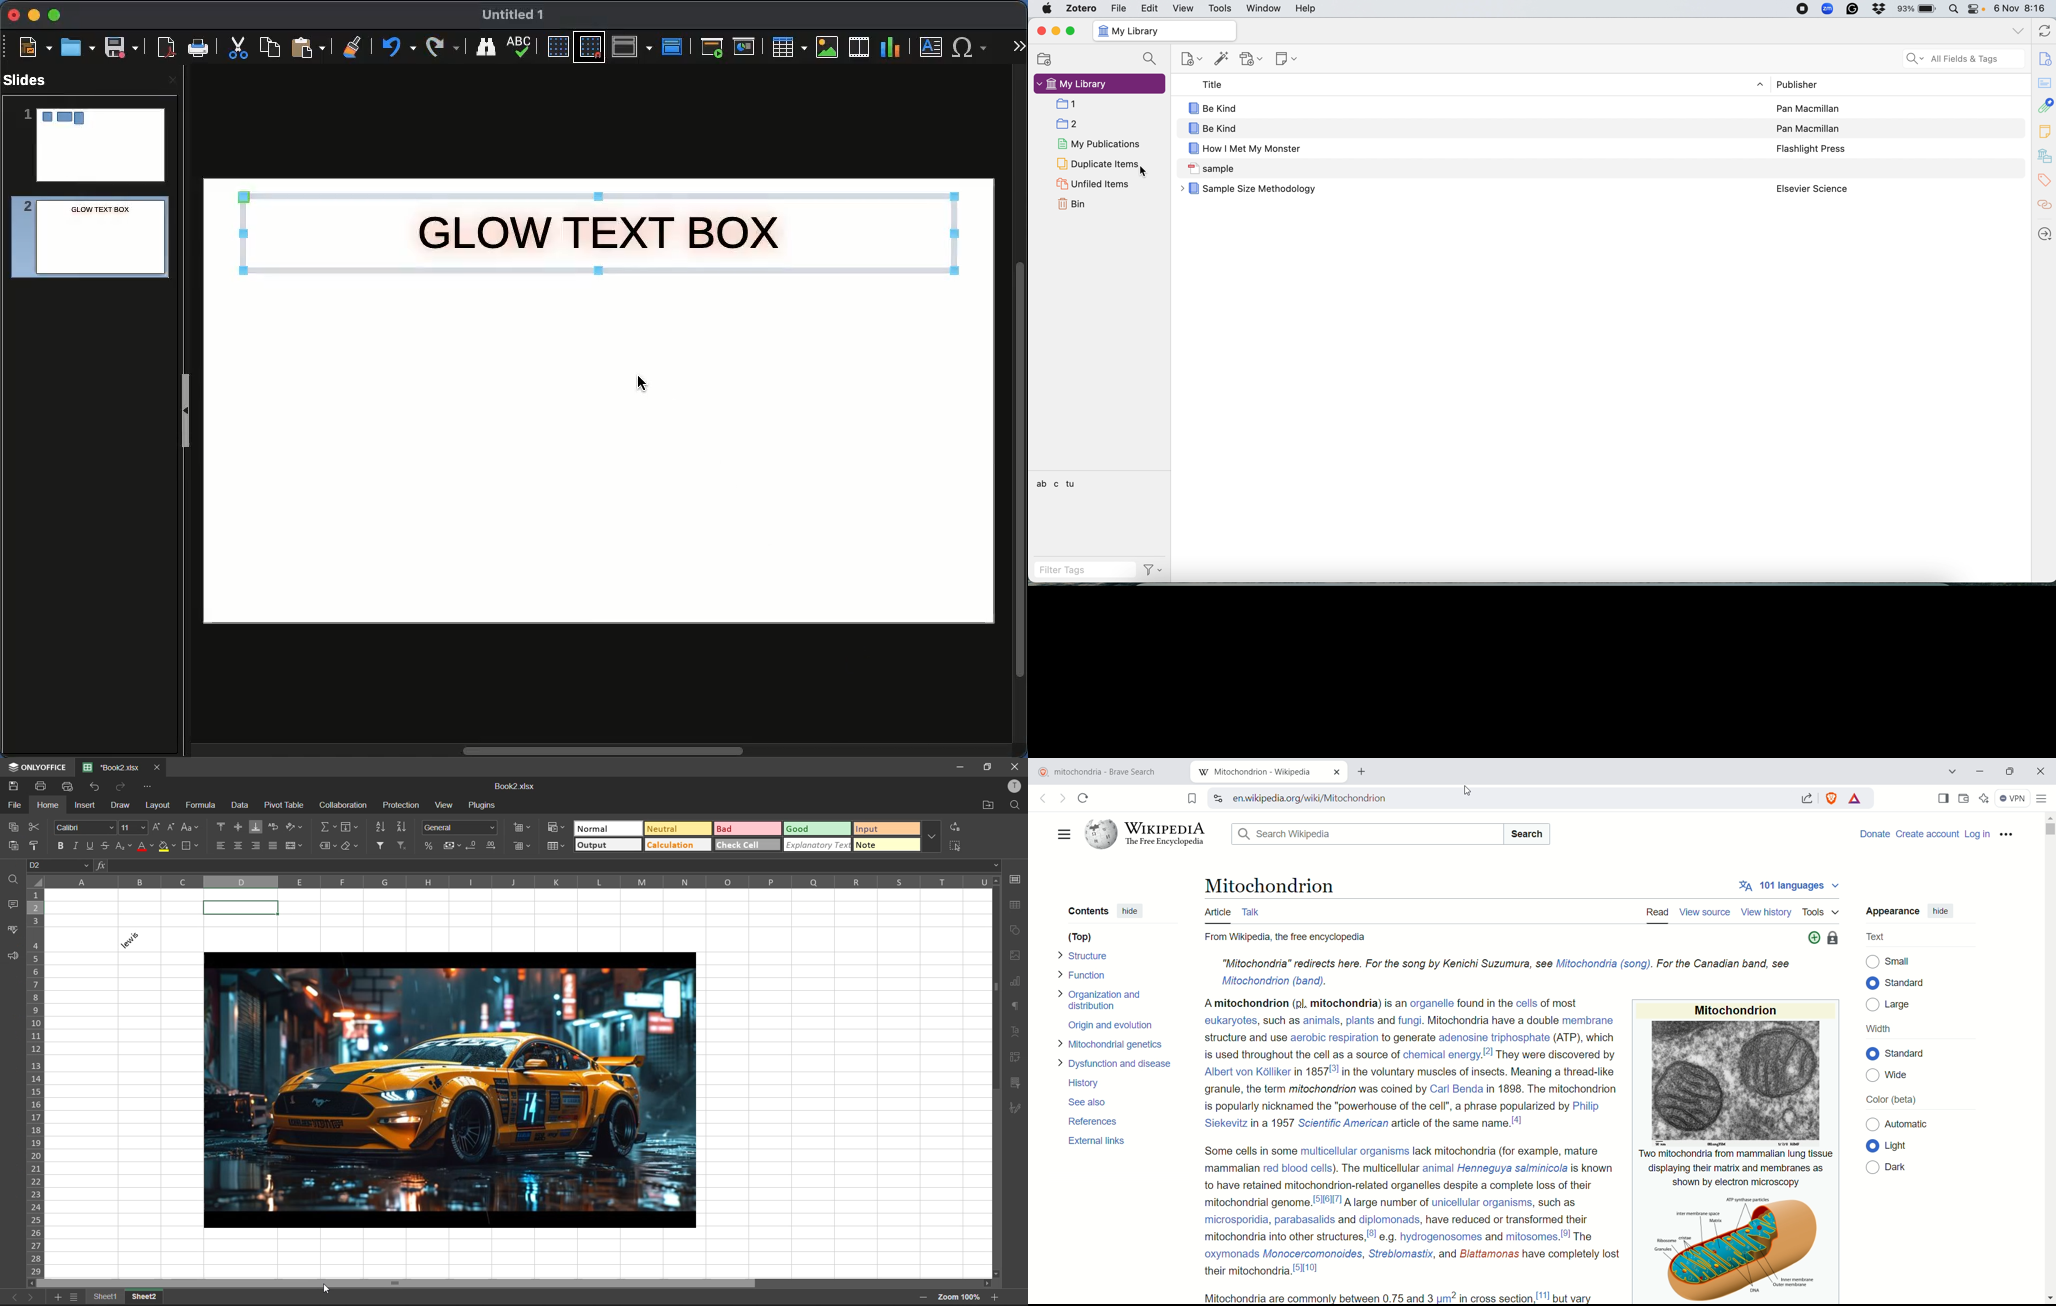 Image resolution: width=2072 pixels, height=1316 pixels. What do you see at coordinates (1072, 203) in the screenshot?
I see `bin` at bounding box center [1072, 203].